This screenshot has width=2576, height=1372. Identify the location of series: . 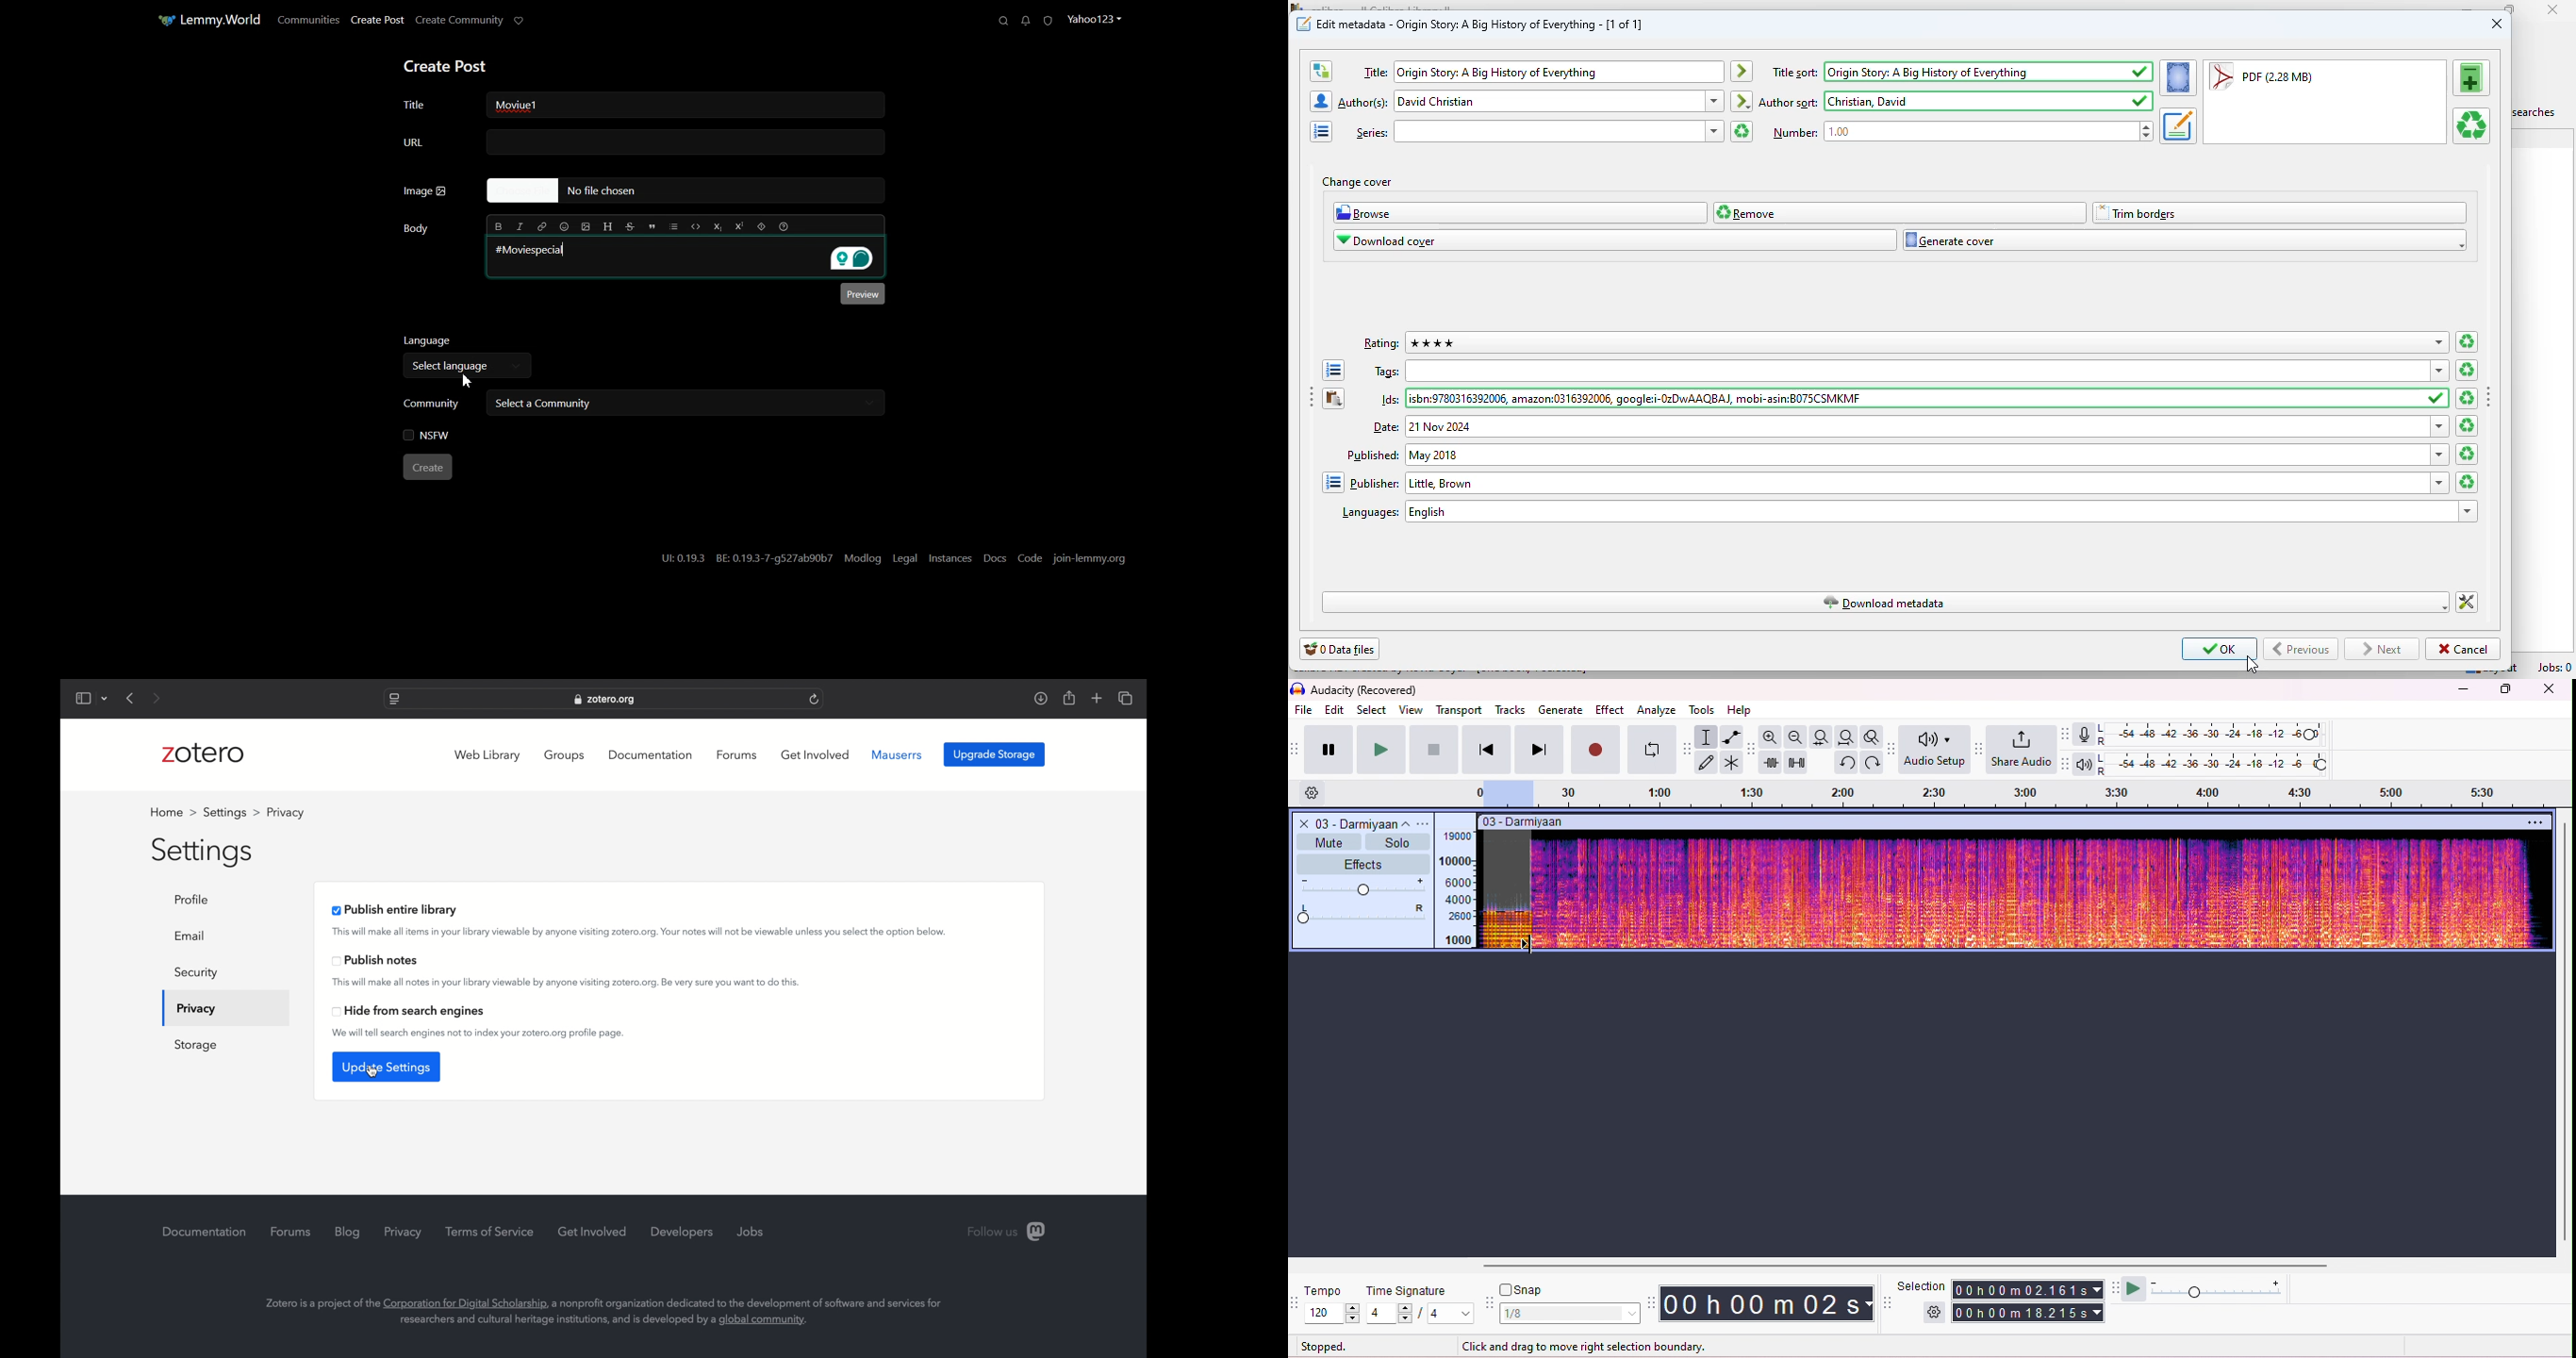
(1548, 131).